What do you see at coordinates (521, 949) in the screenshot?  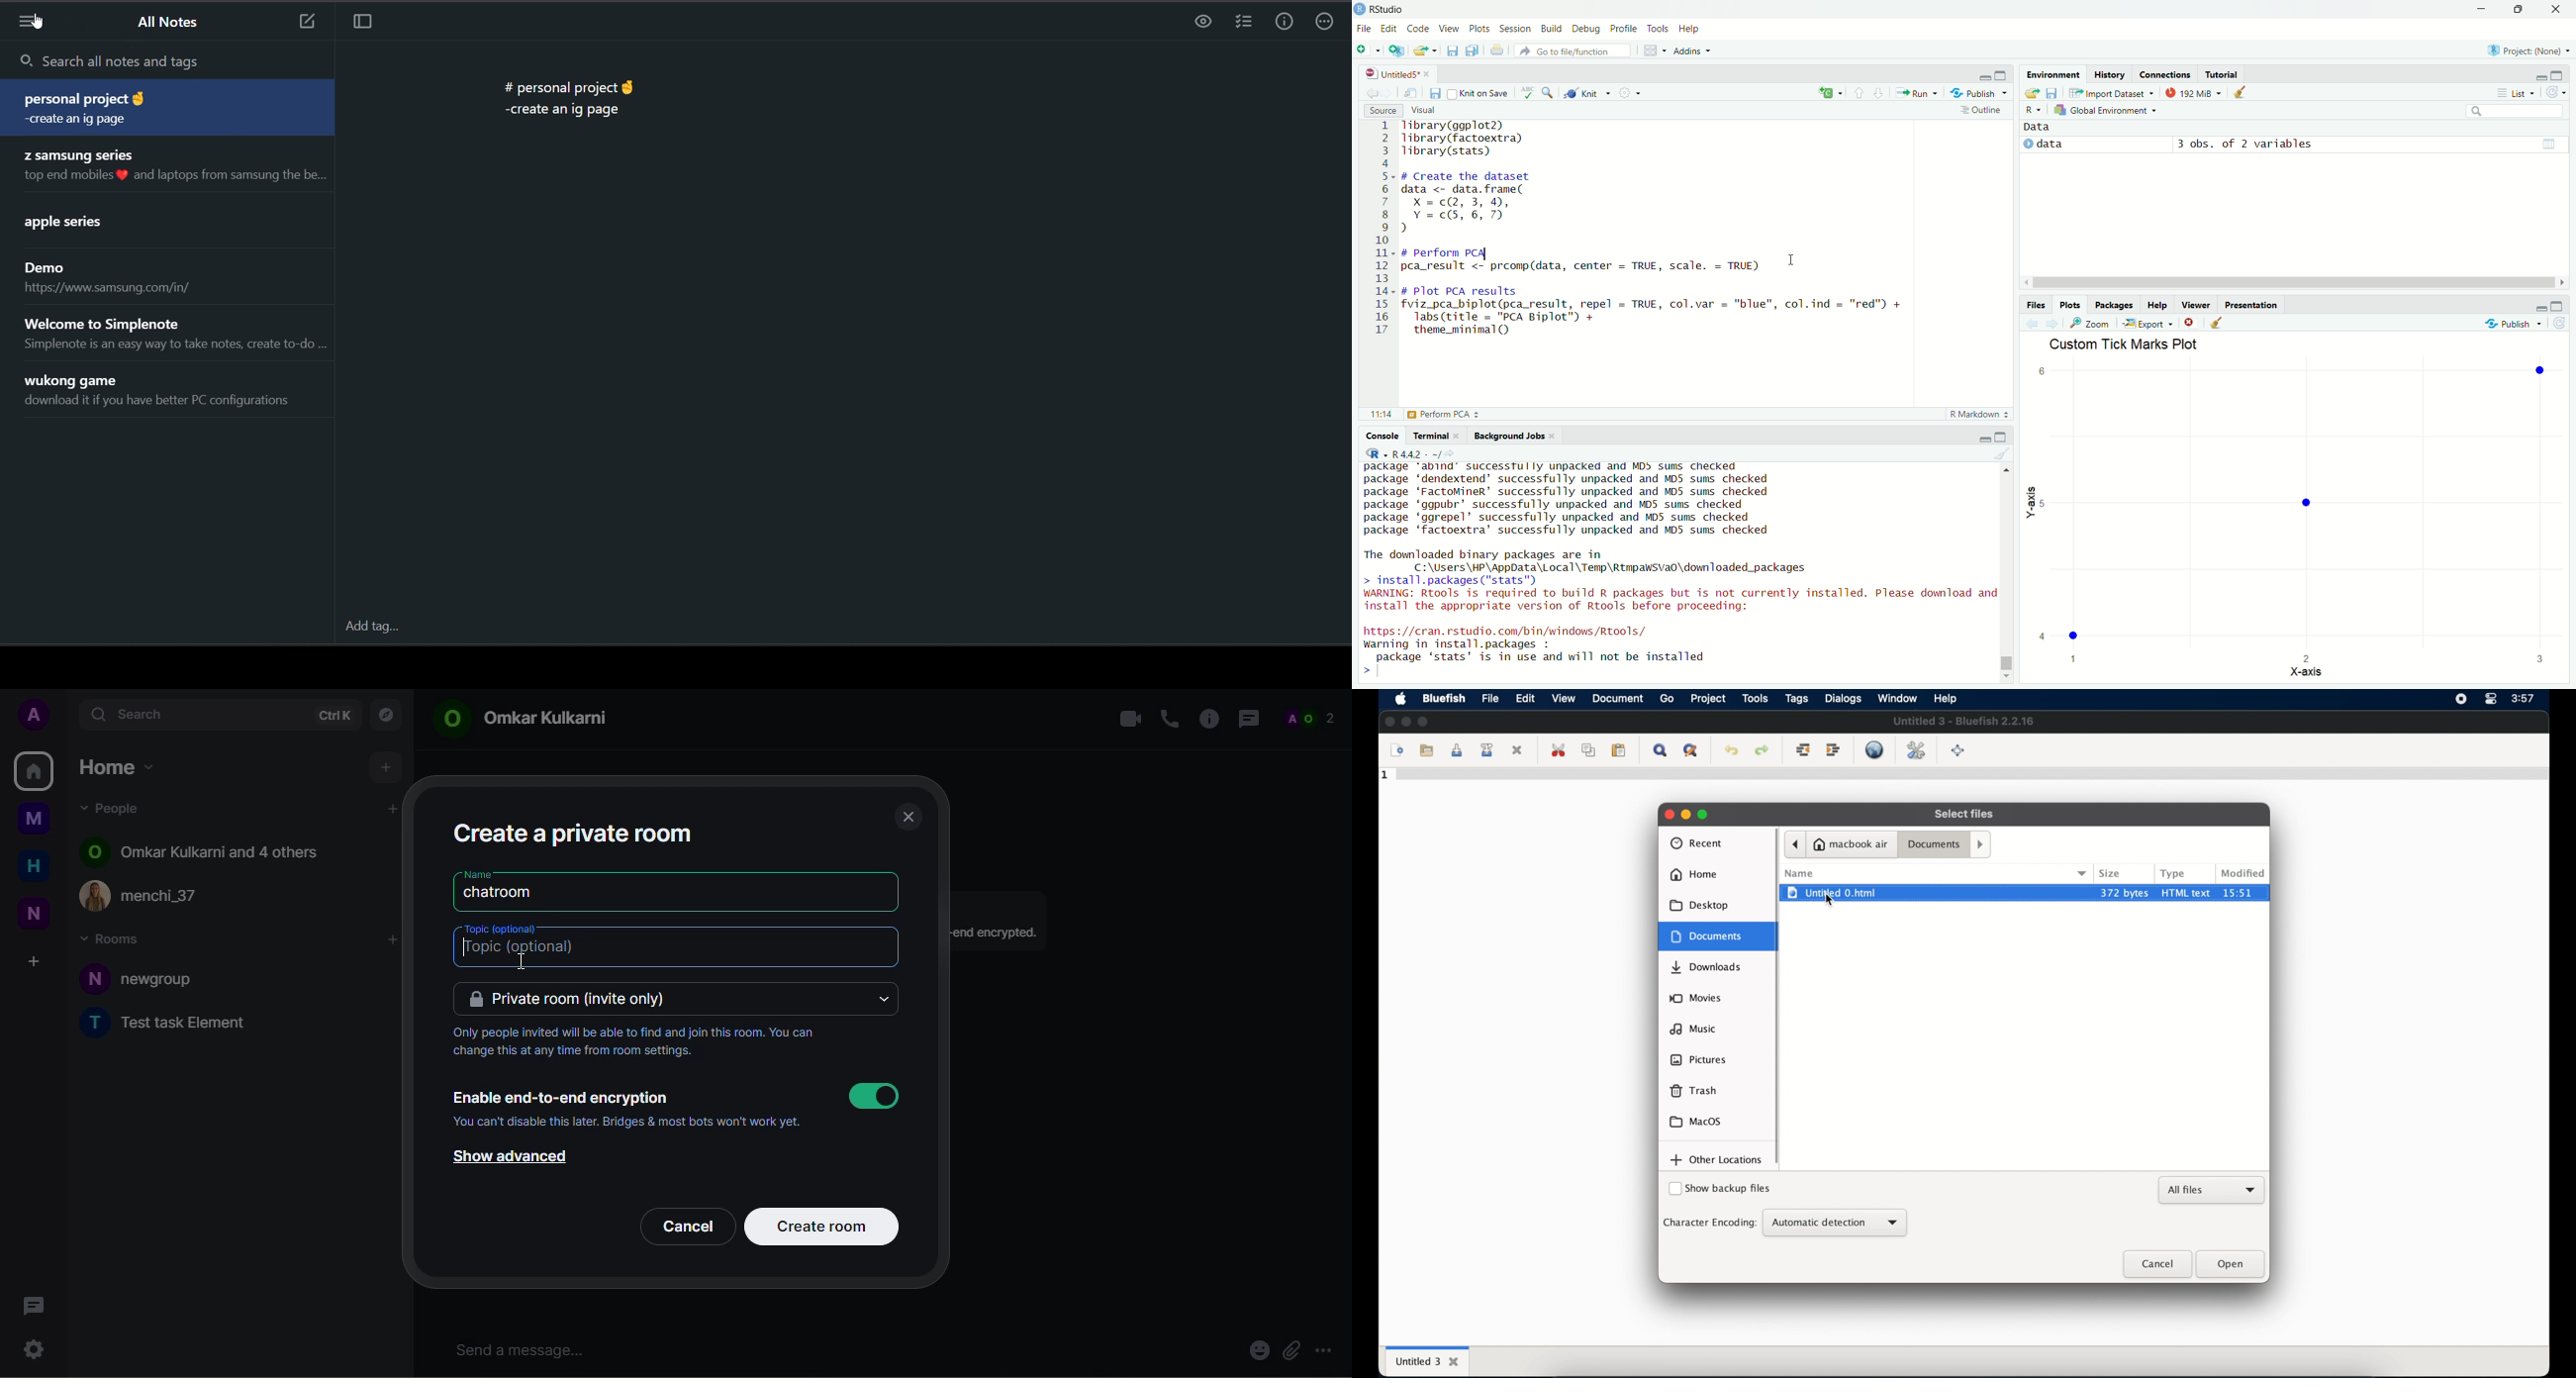 I see `Topic (optional)` at bounding box center [521, 949].